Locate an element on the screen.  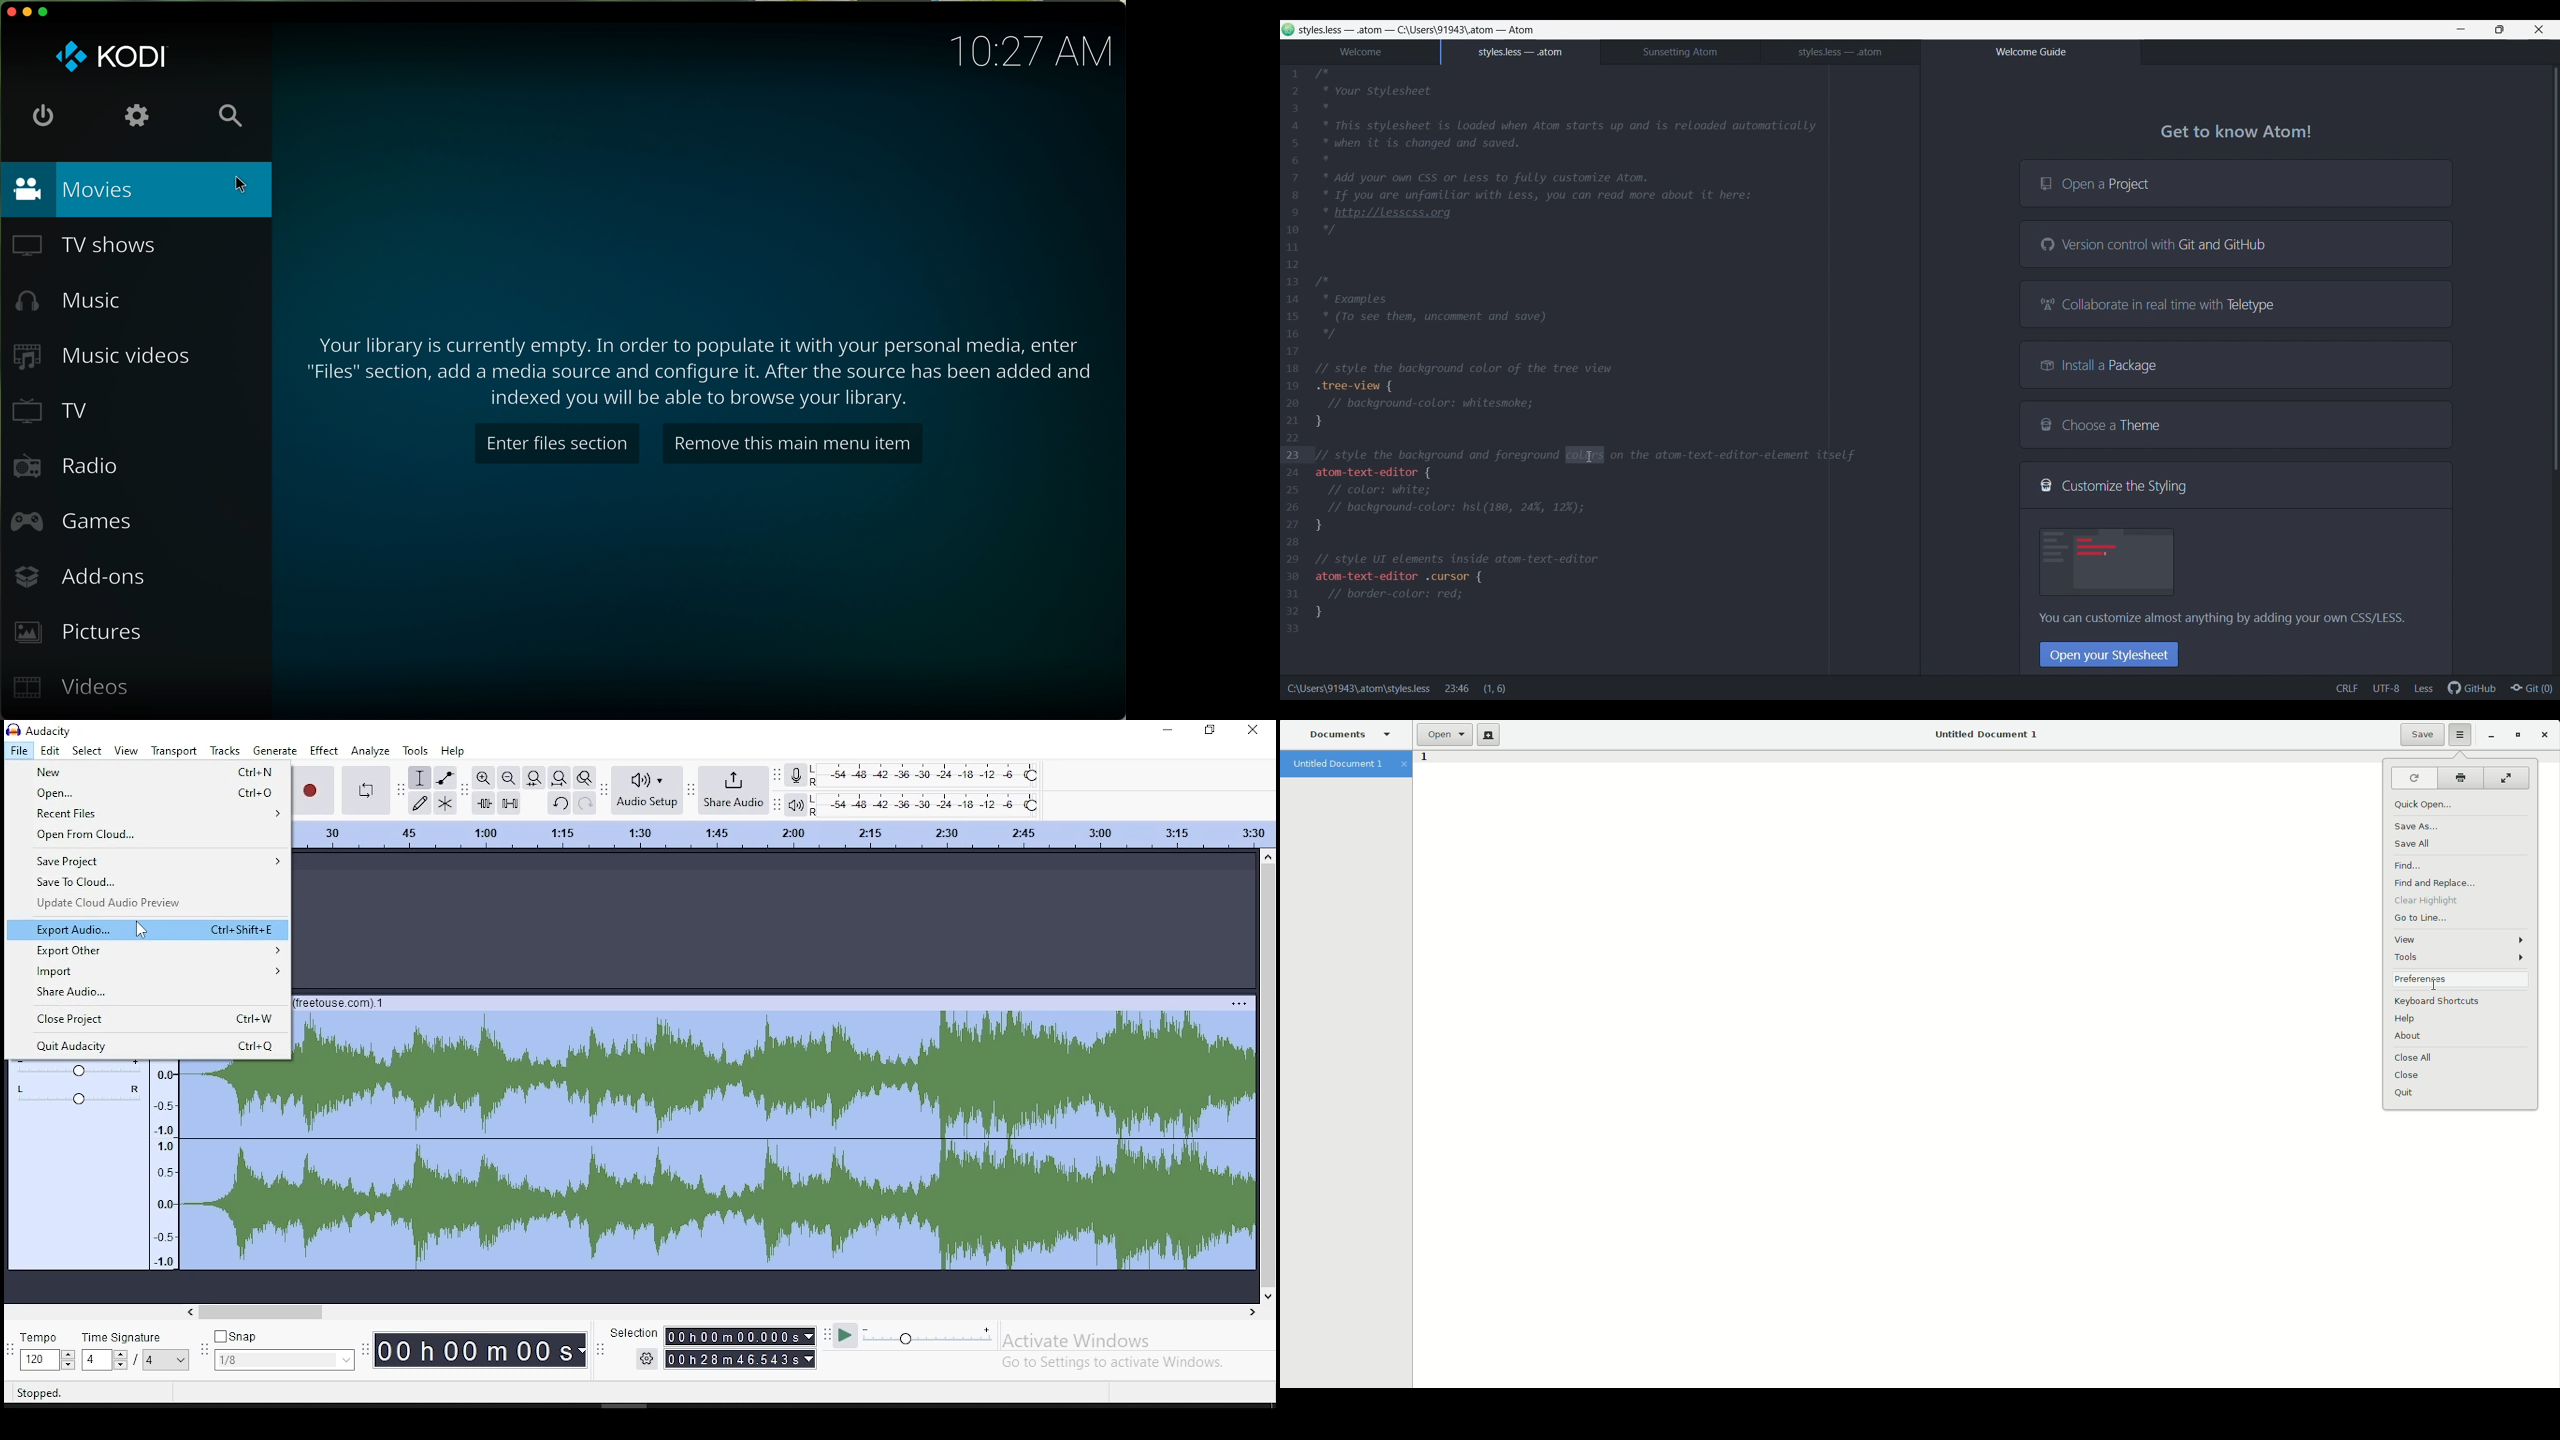
playback speed is located at coordinates (927, 1336).